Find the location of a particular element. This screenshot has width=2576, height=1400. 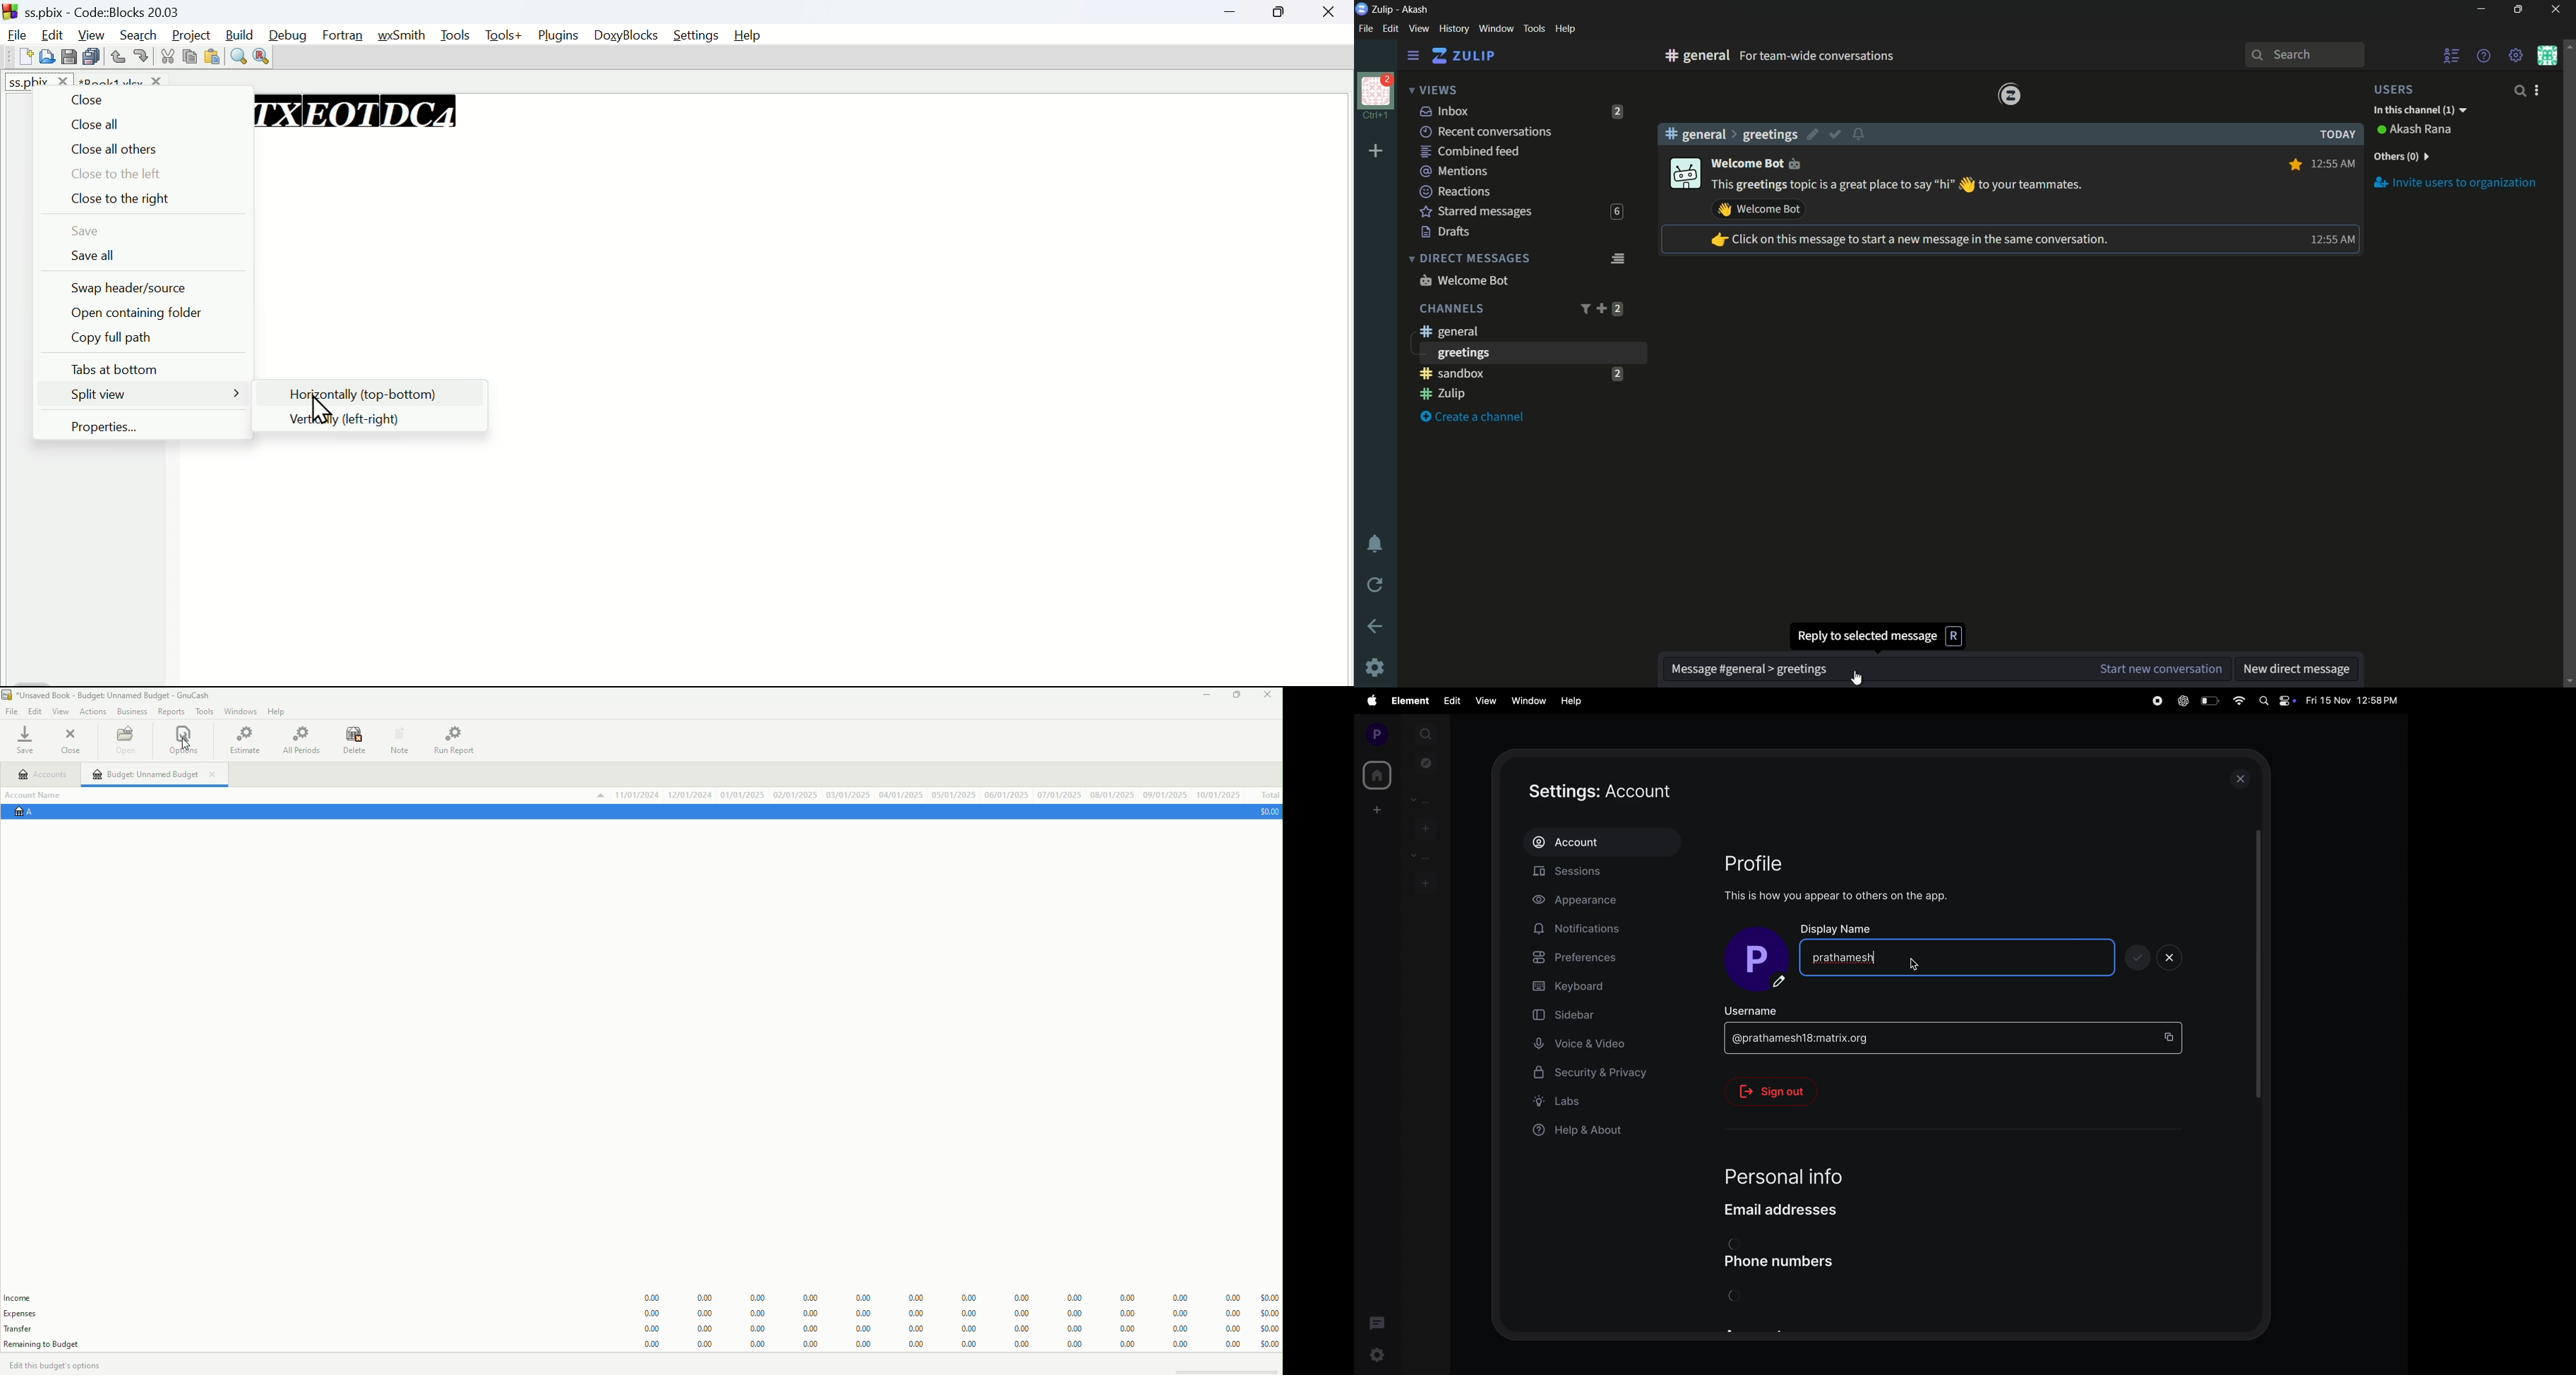

direct messages dropdown is located at coordinates (1469, 259).